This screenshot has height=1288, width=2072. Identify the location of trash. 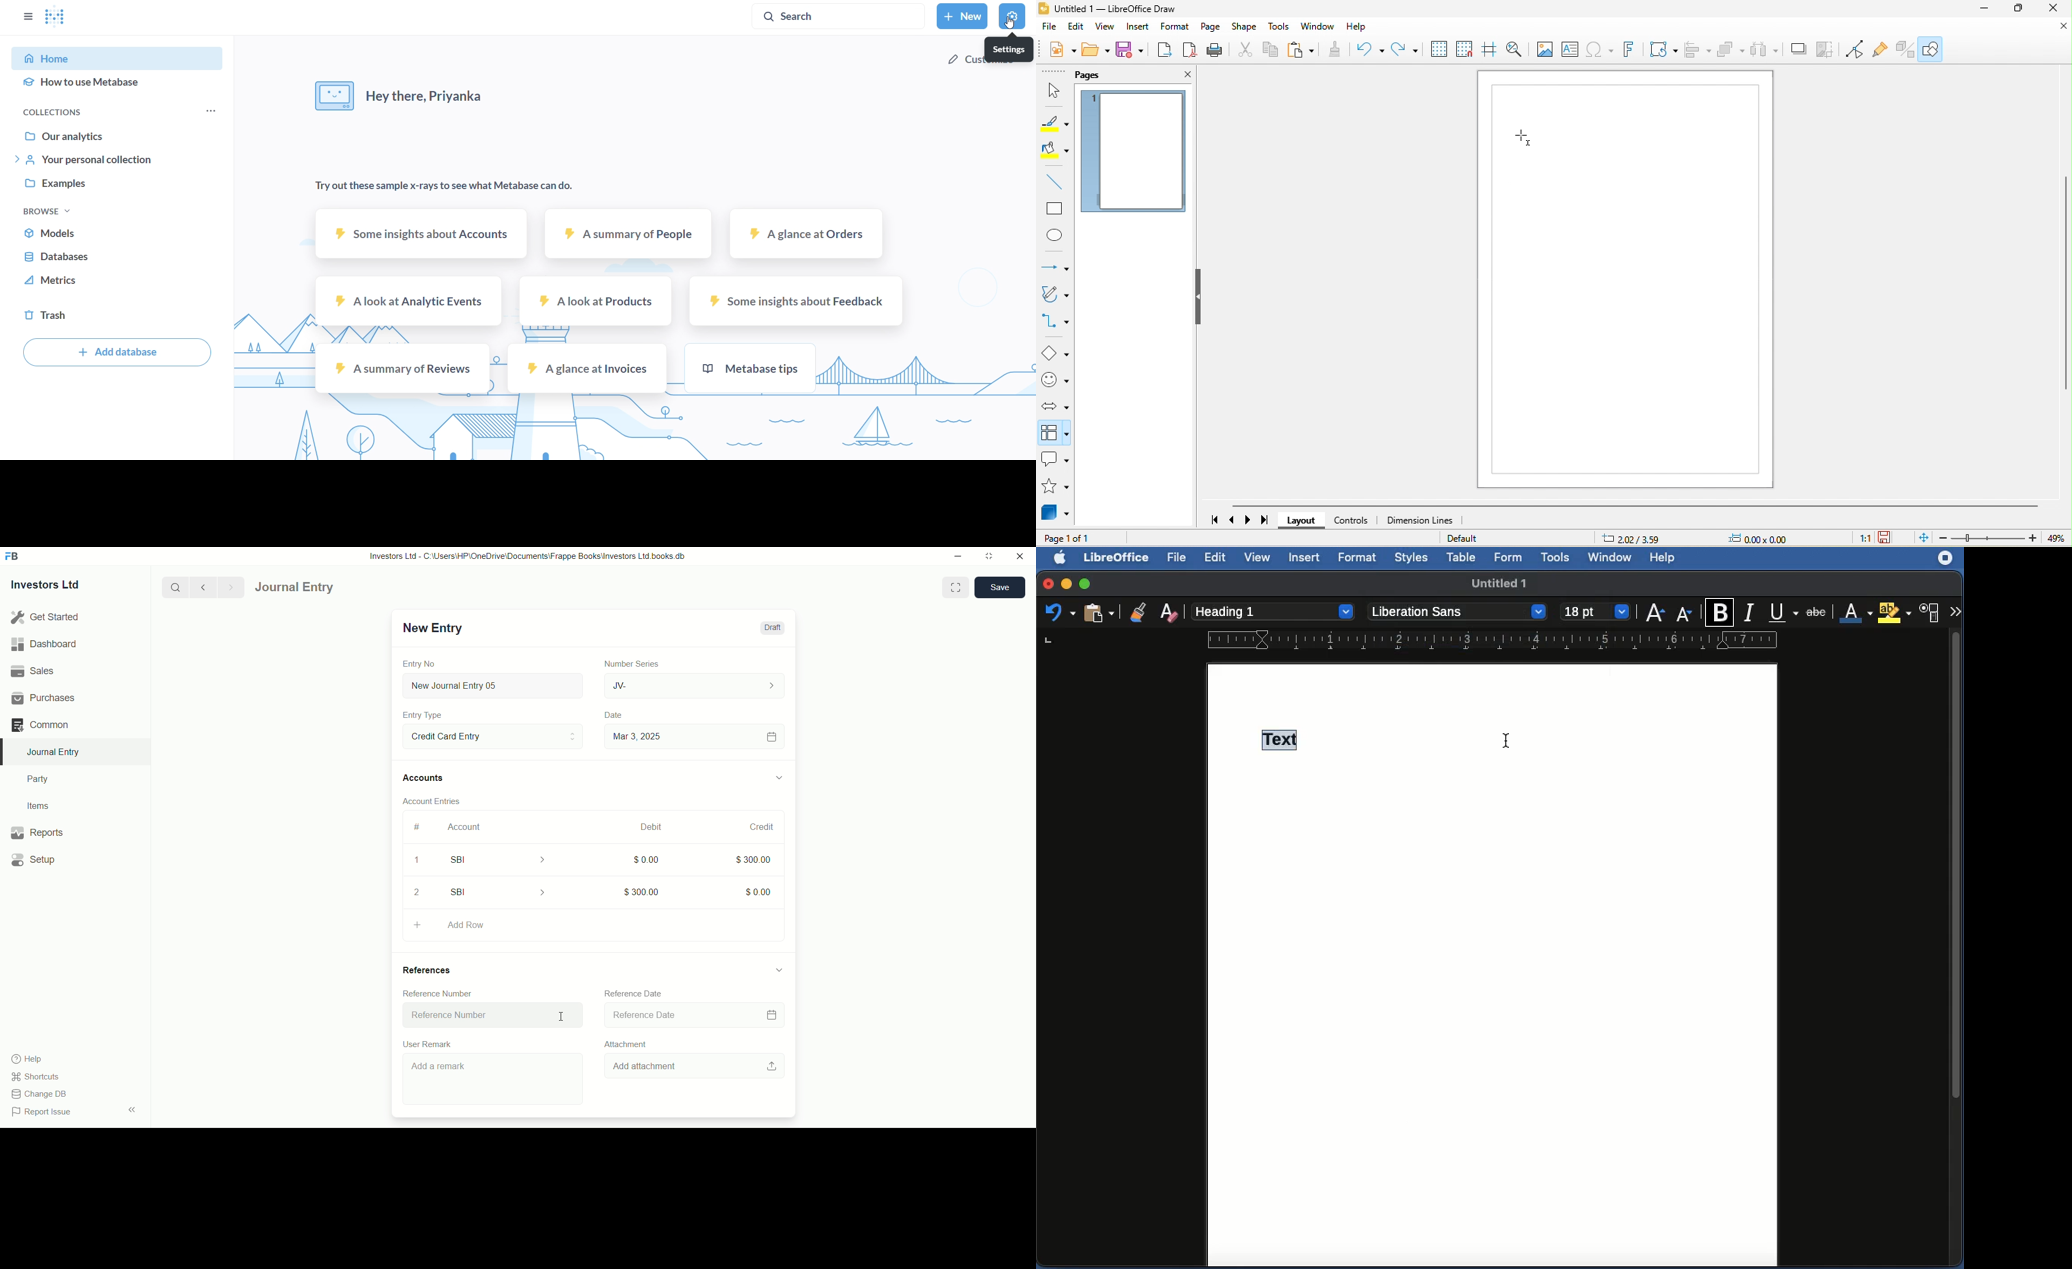
(121, 316).